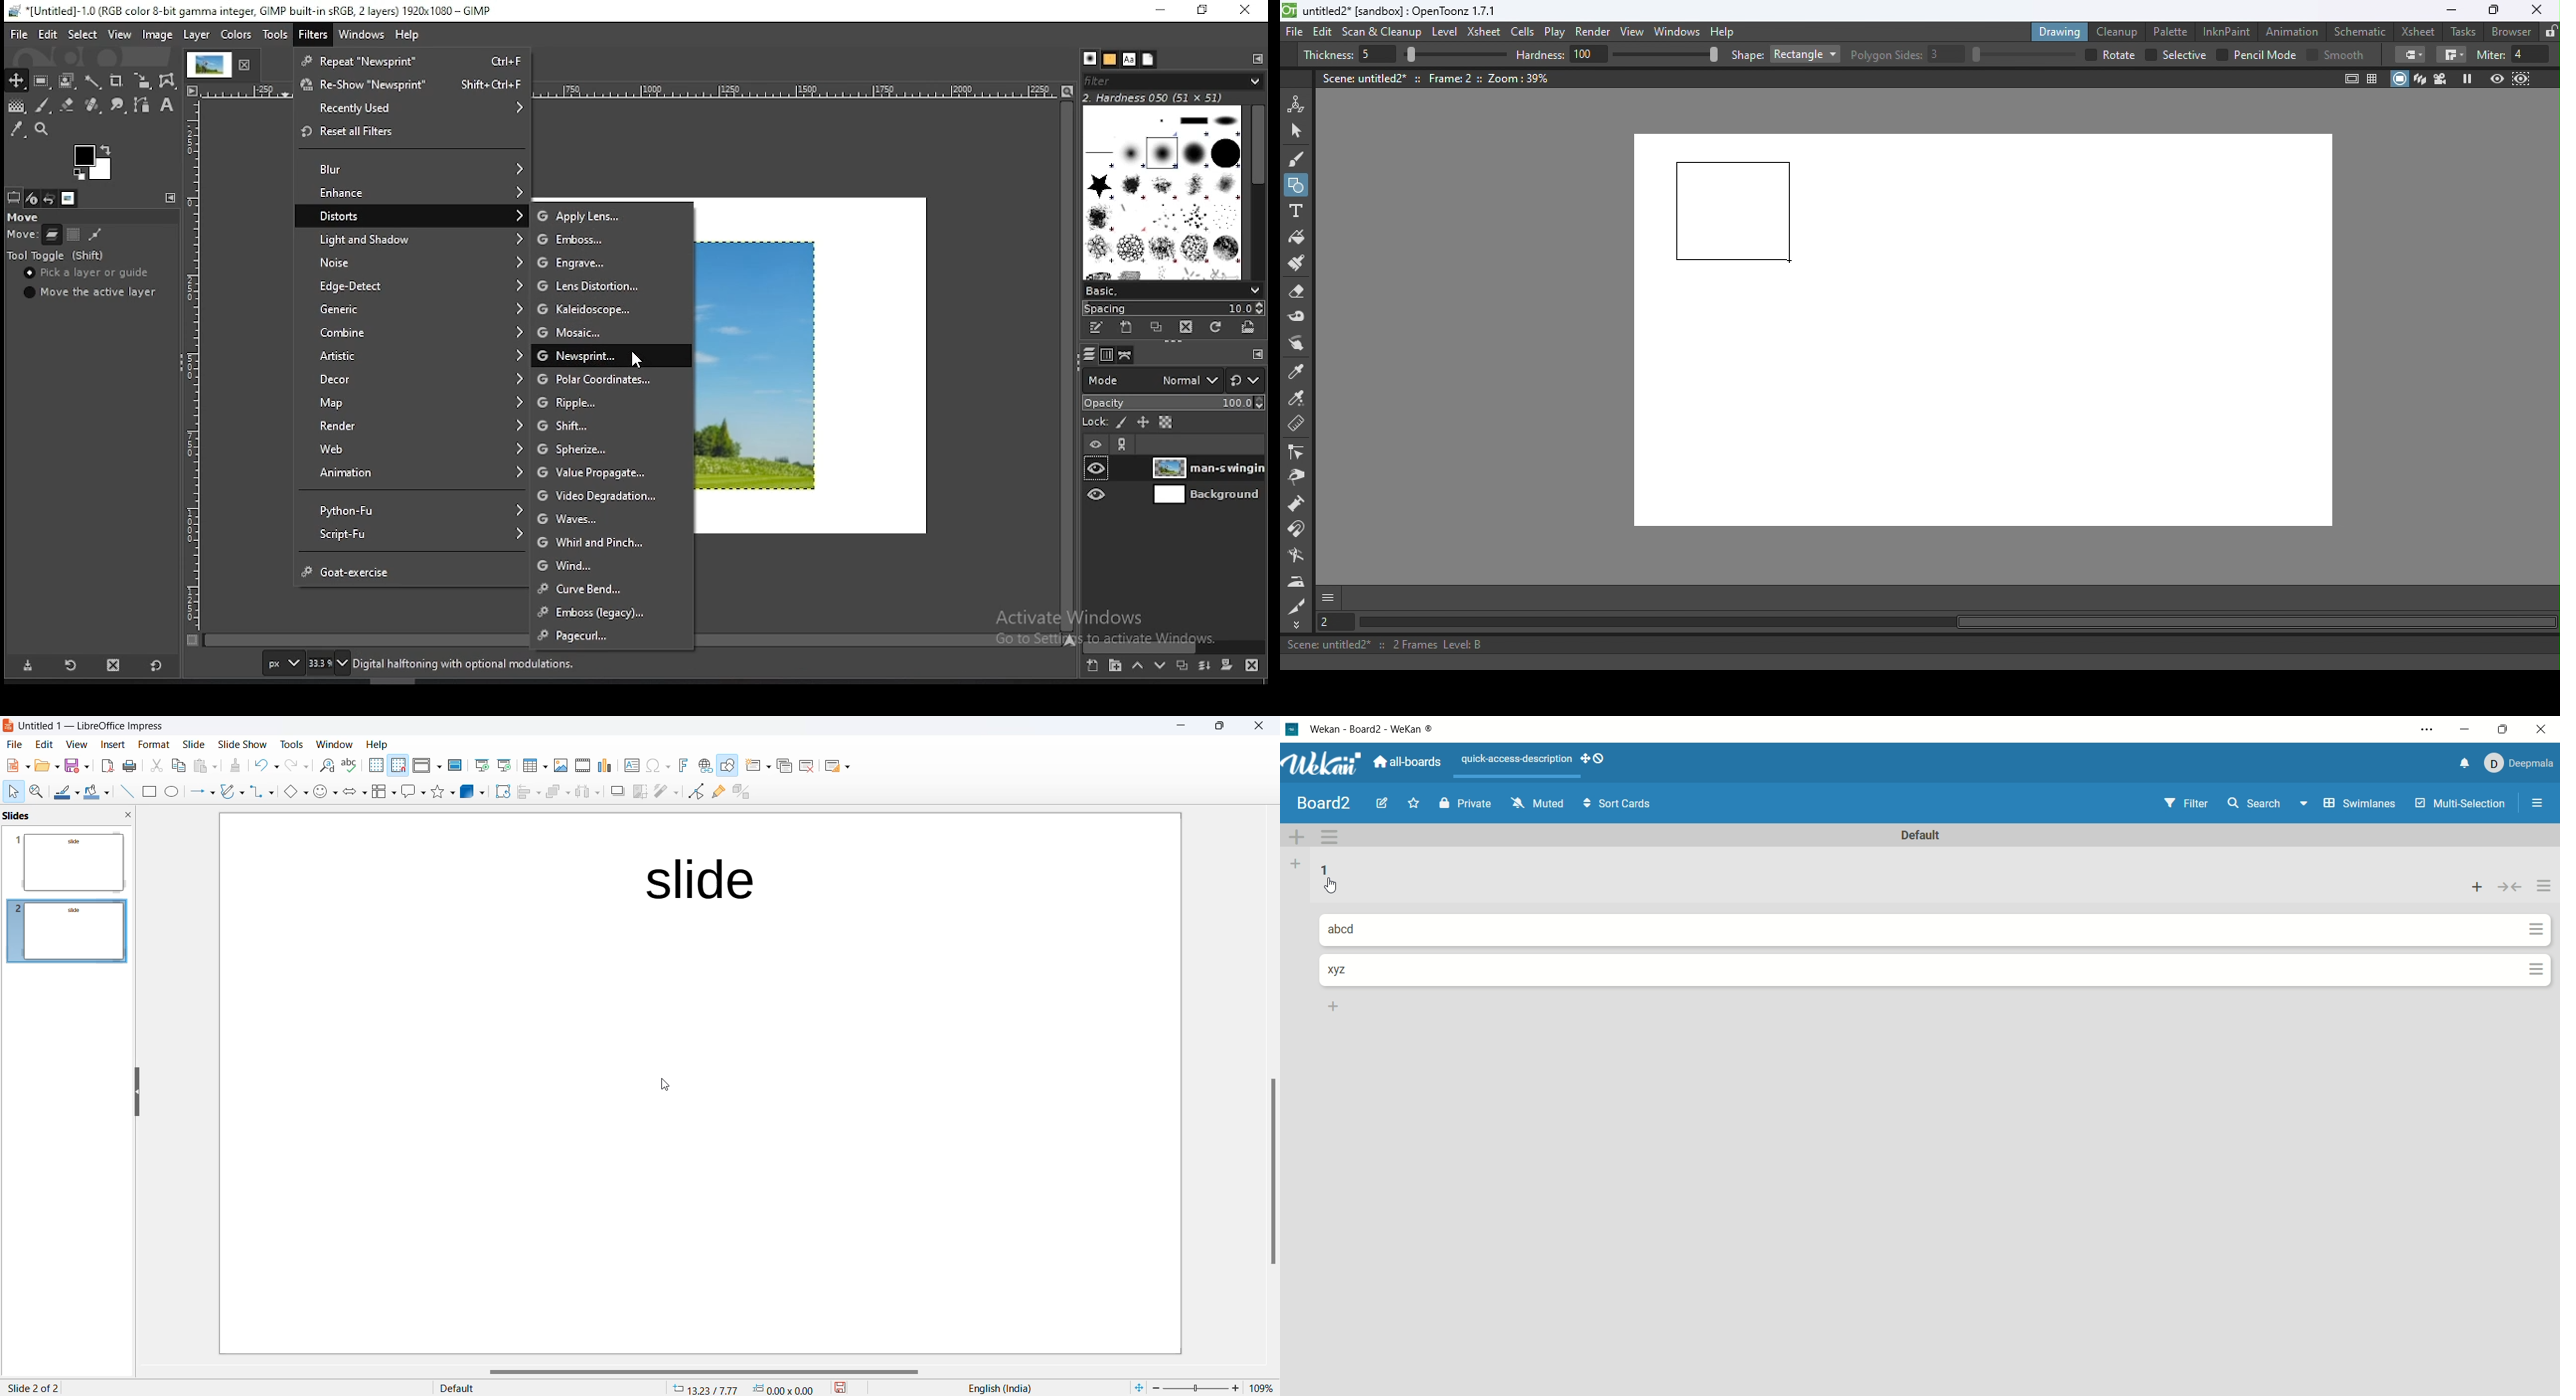 This screenshot has width=2576, height=1400. What do you see at coordinates (602, 765) in the screenshot?
I see `Insert chart` at bounding box center [602, 765].